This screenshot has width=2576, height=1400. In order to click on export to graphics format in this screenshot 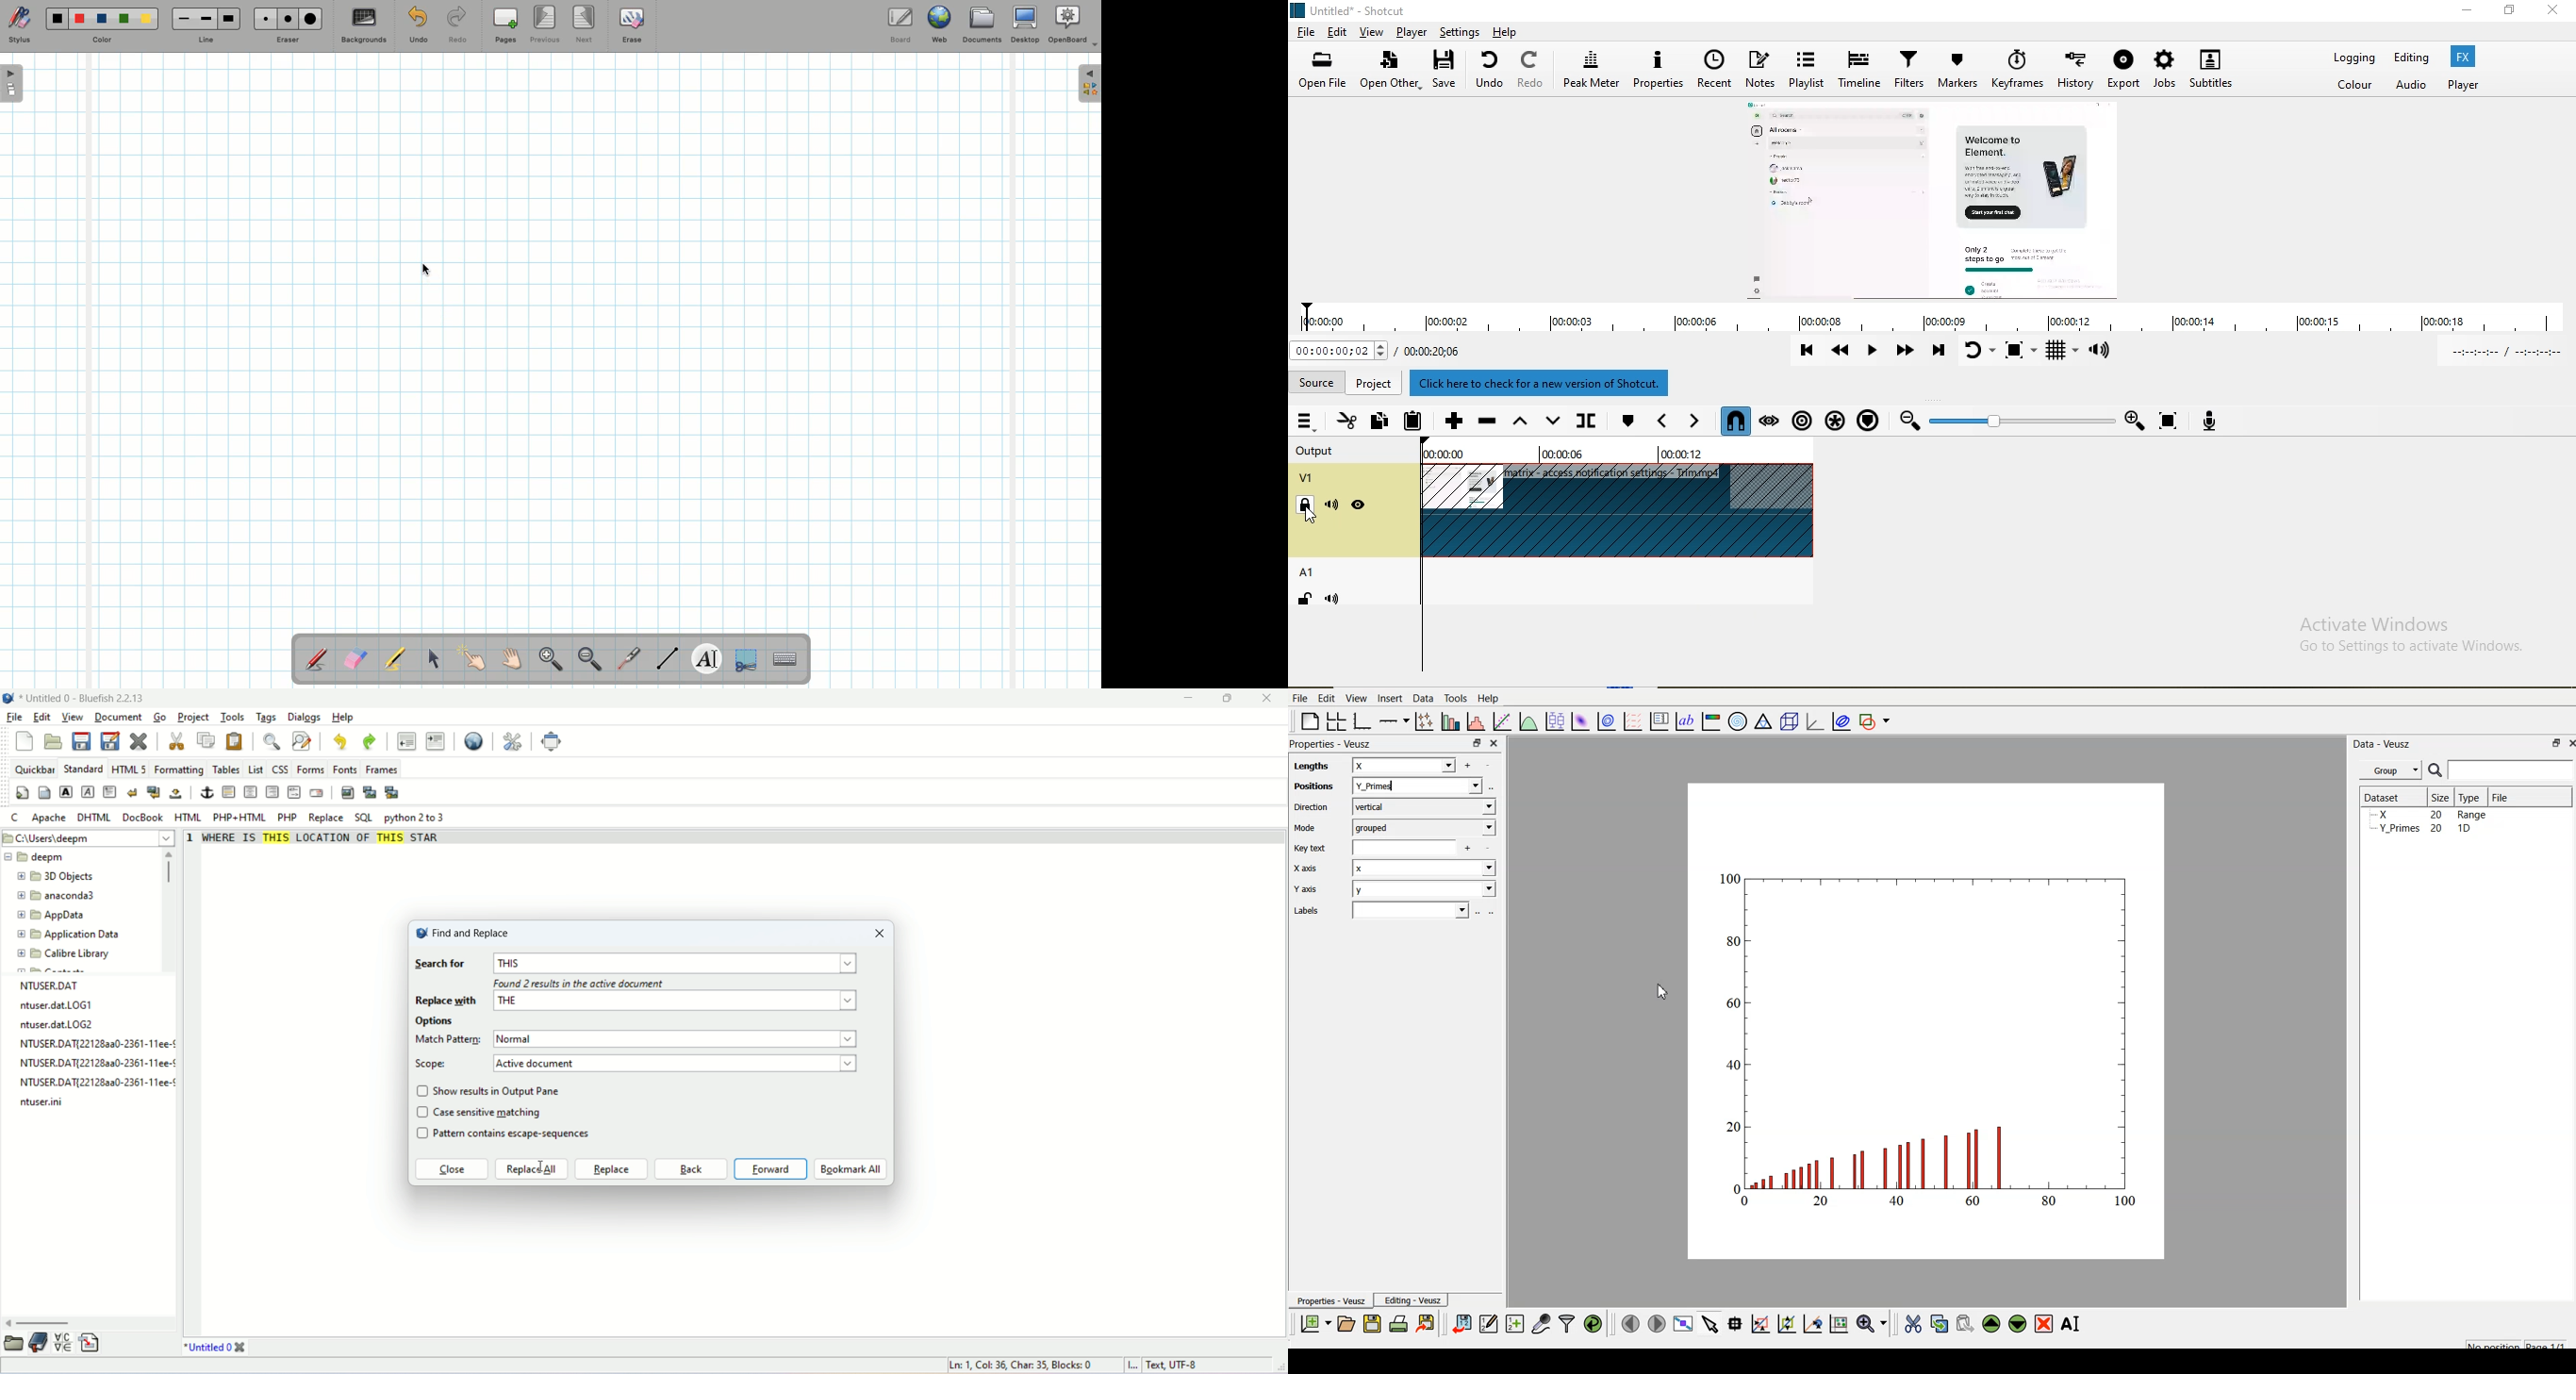, I will do `click(1428, 1324)`.